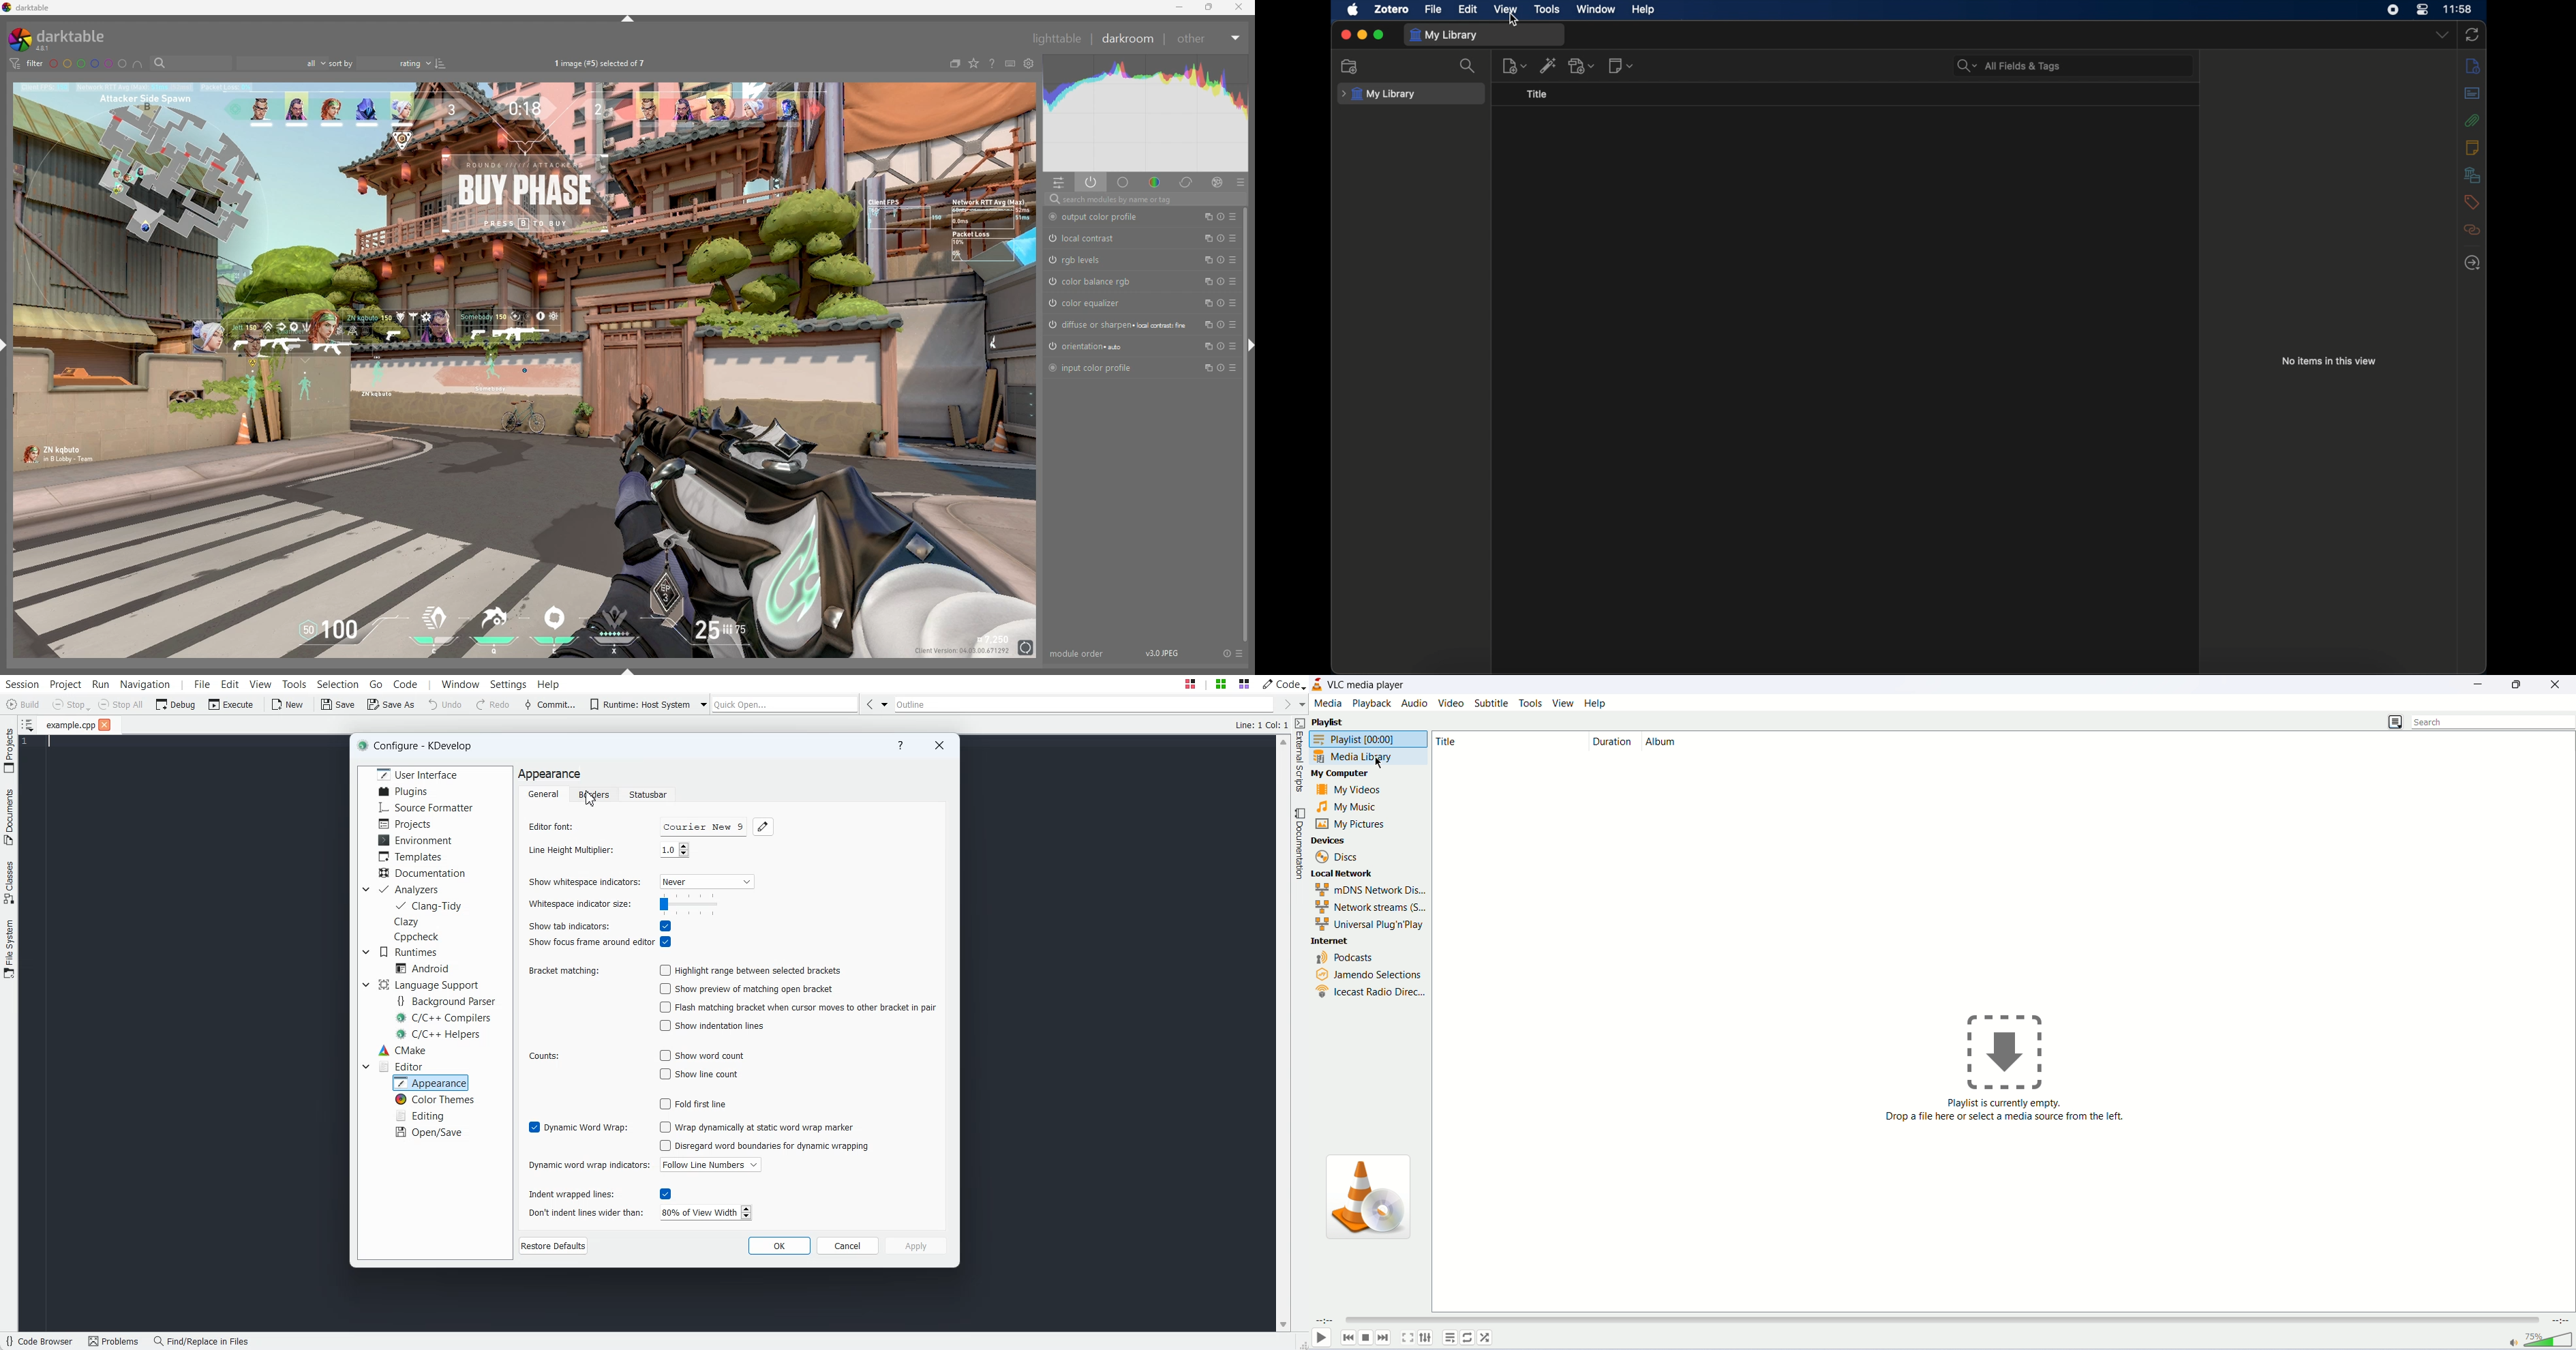 The width and height of the screenshot is (2576, 1372). What do you see at coordinates (1165, 652) in the screenshot?
I see `version` at bounding box center [1165, 652].